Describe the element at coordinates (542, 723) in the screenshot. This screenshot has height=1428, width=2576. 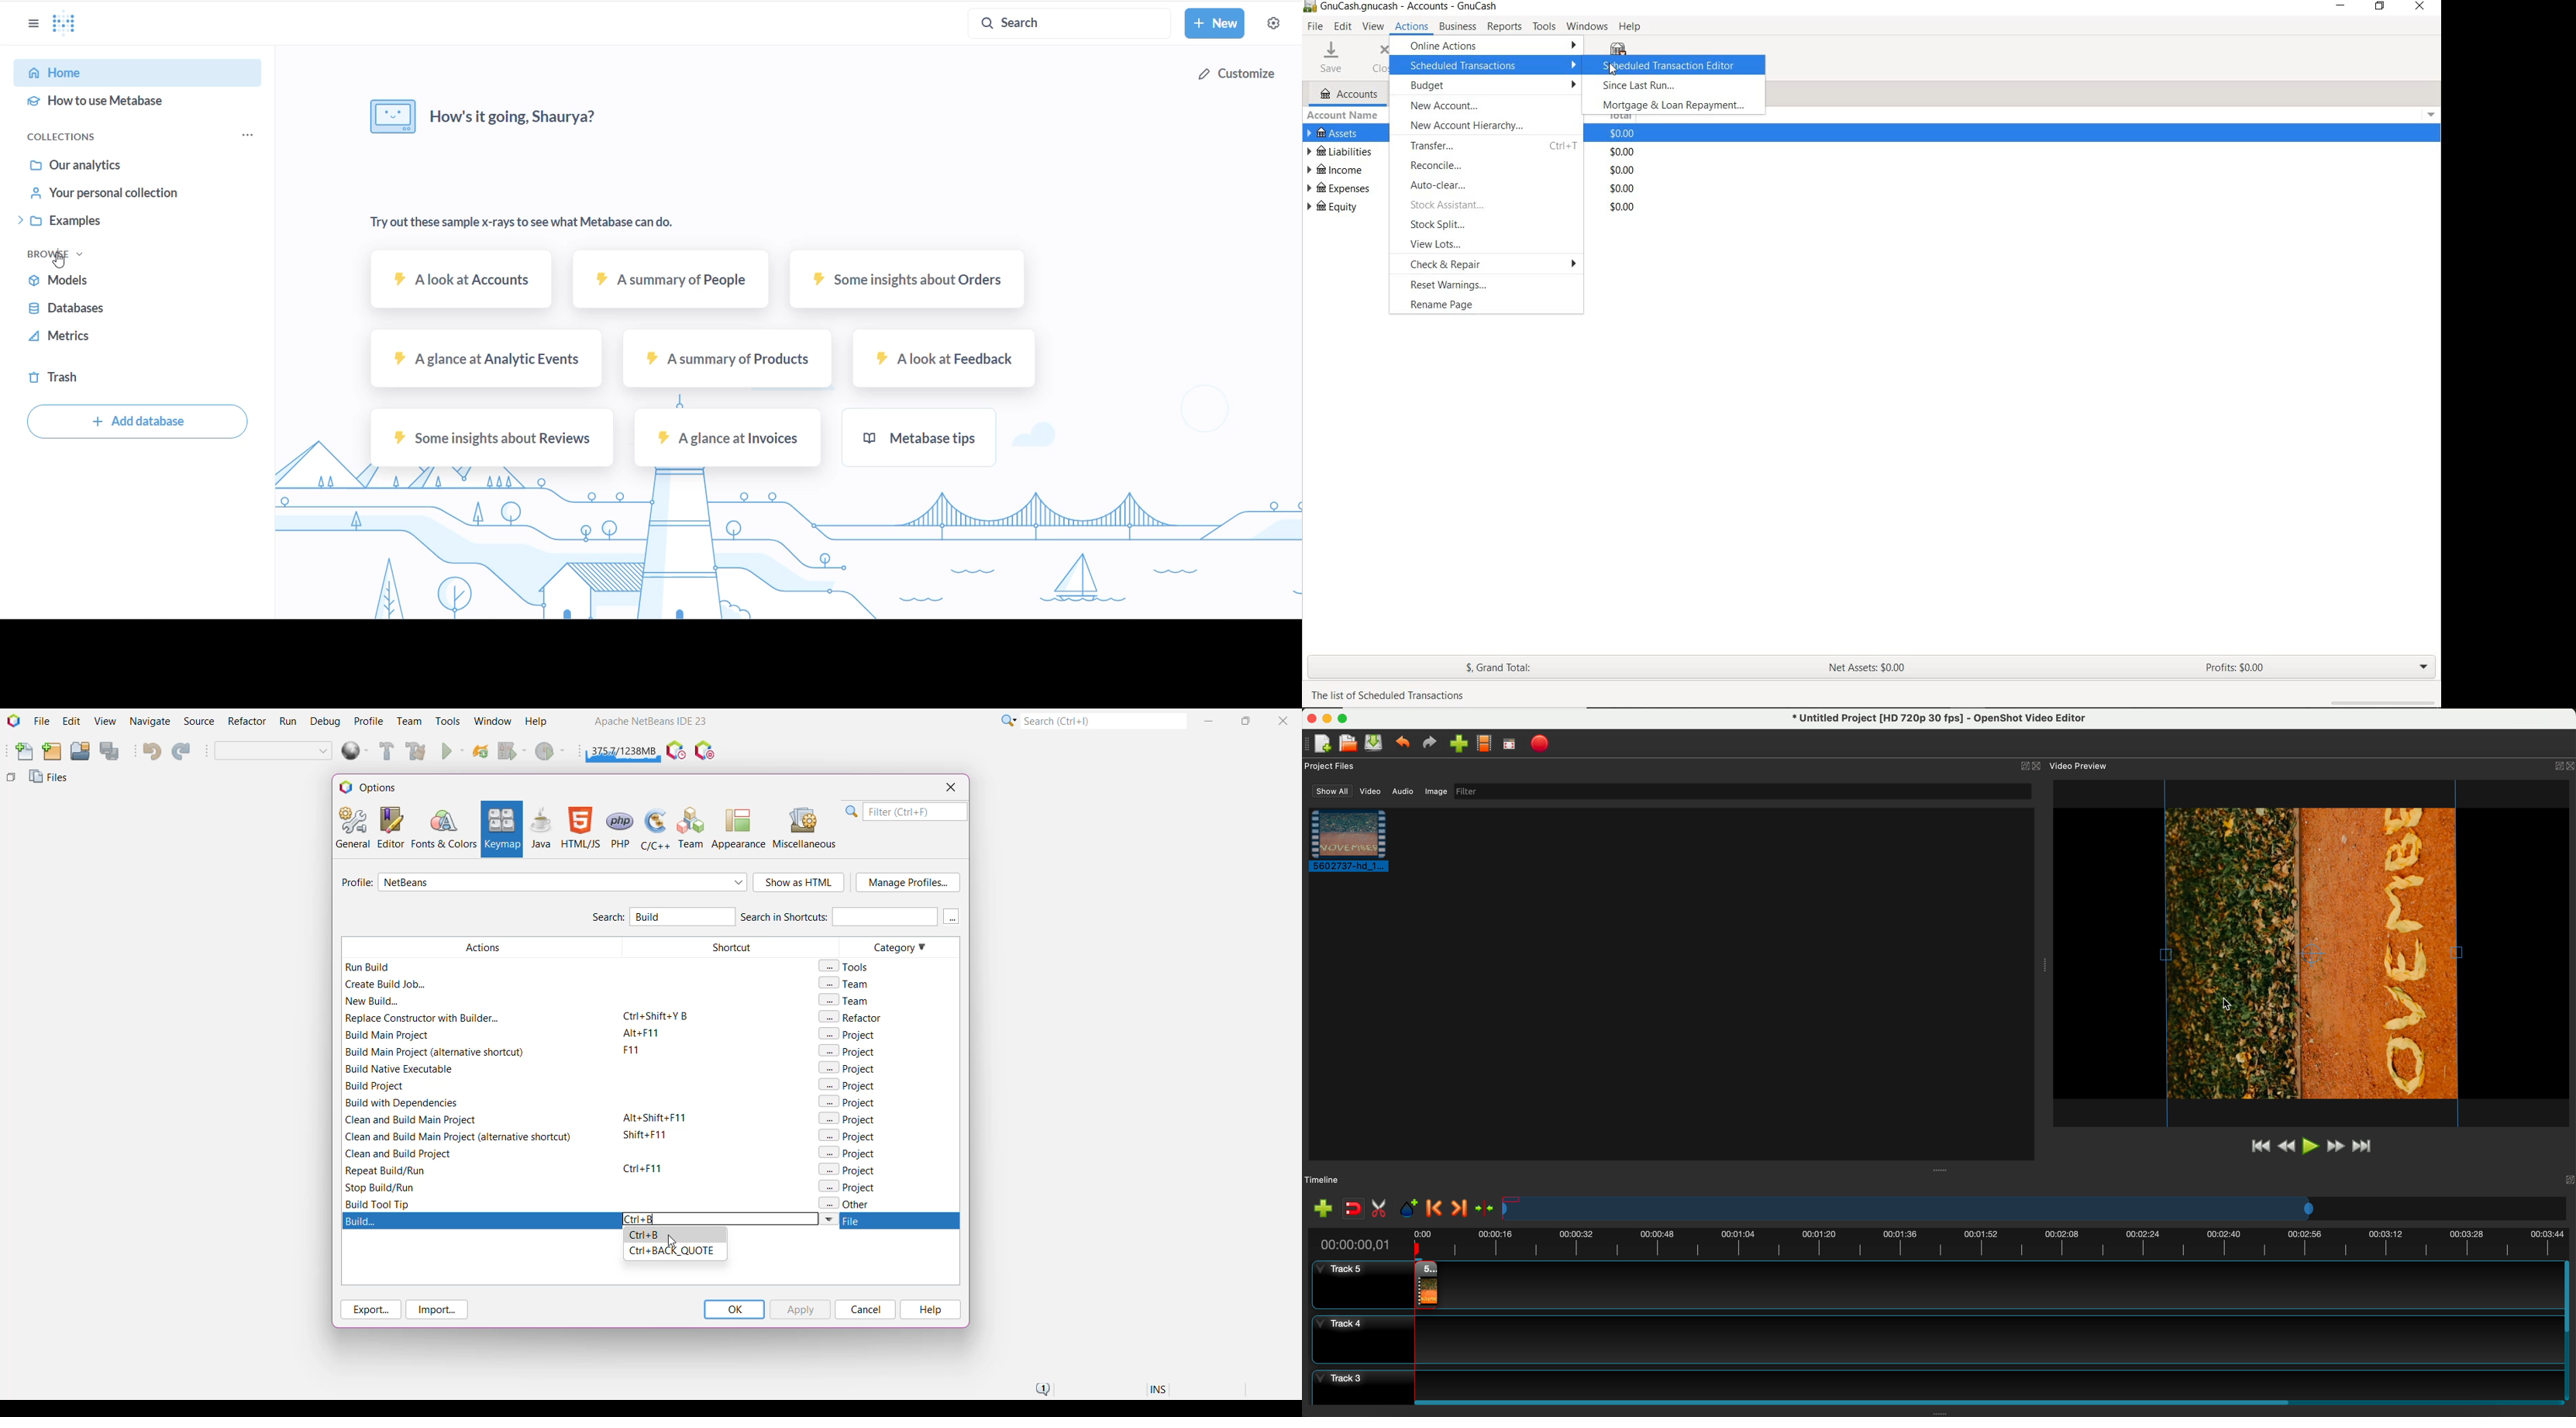
I see `Help` at that location.